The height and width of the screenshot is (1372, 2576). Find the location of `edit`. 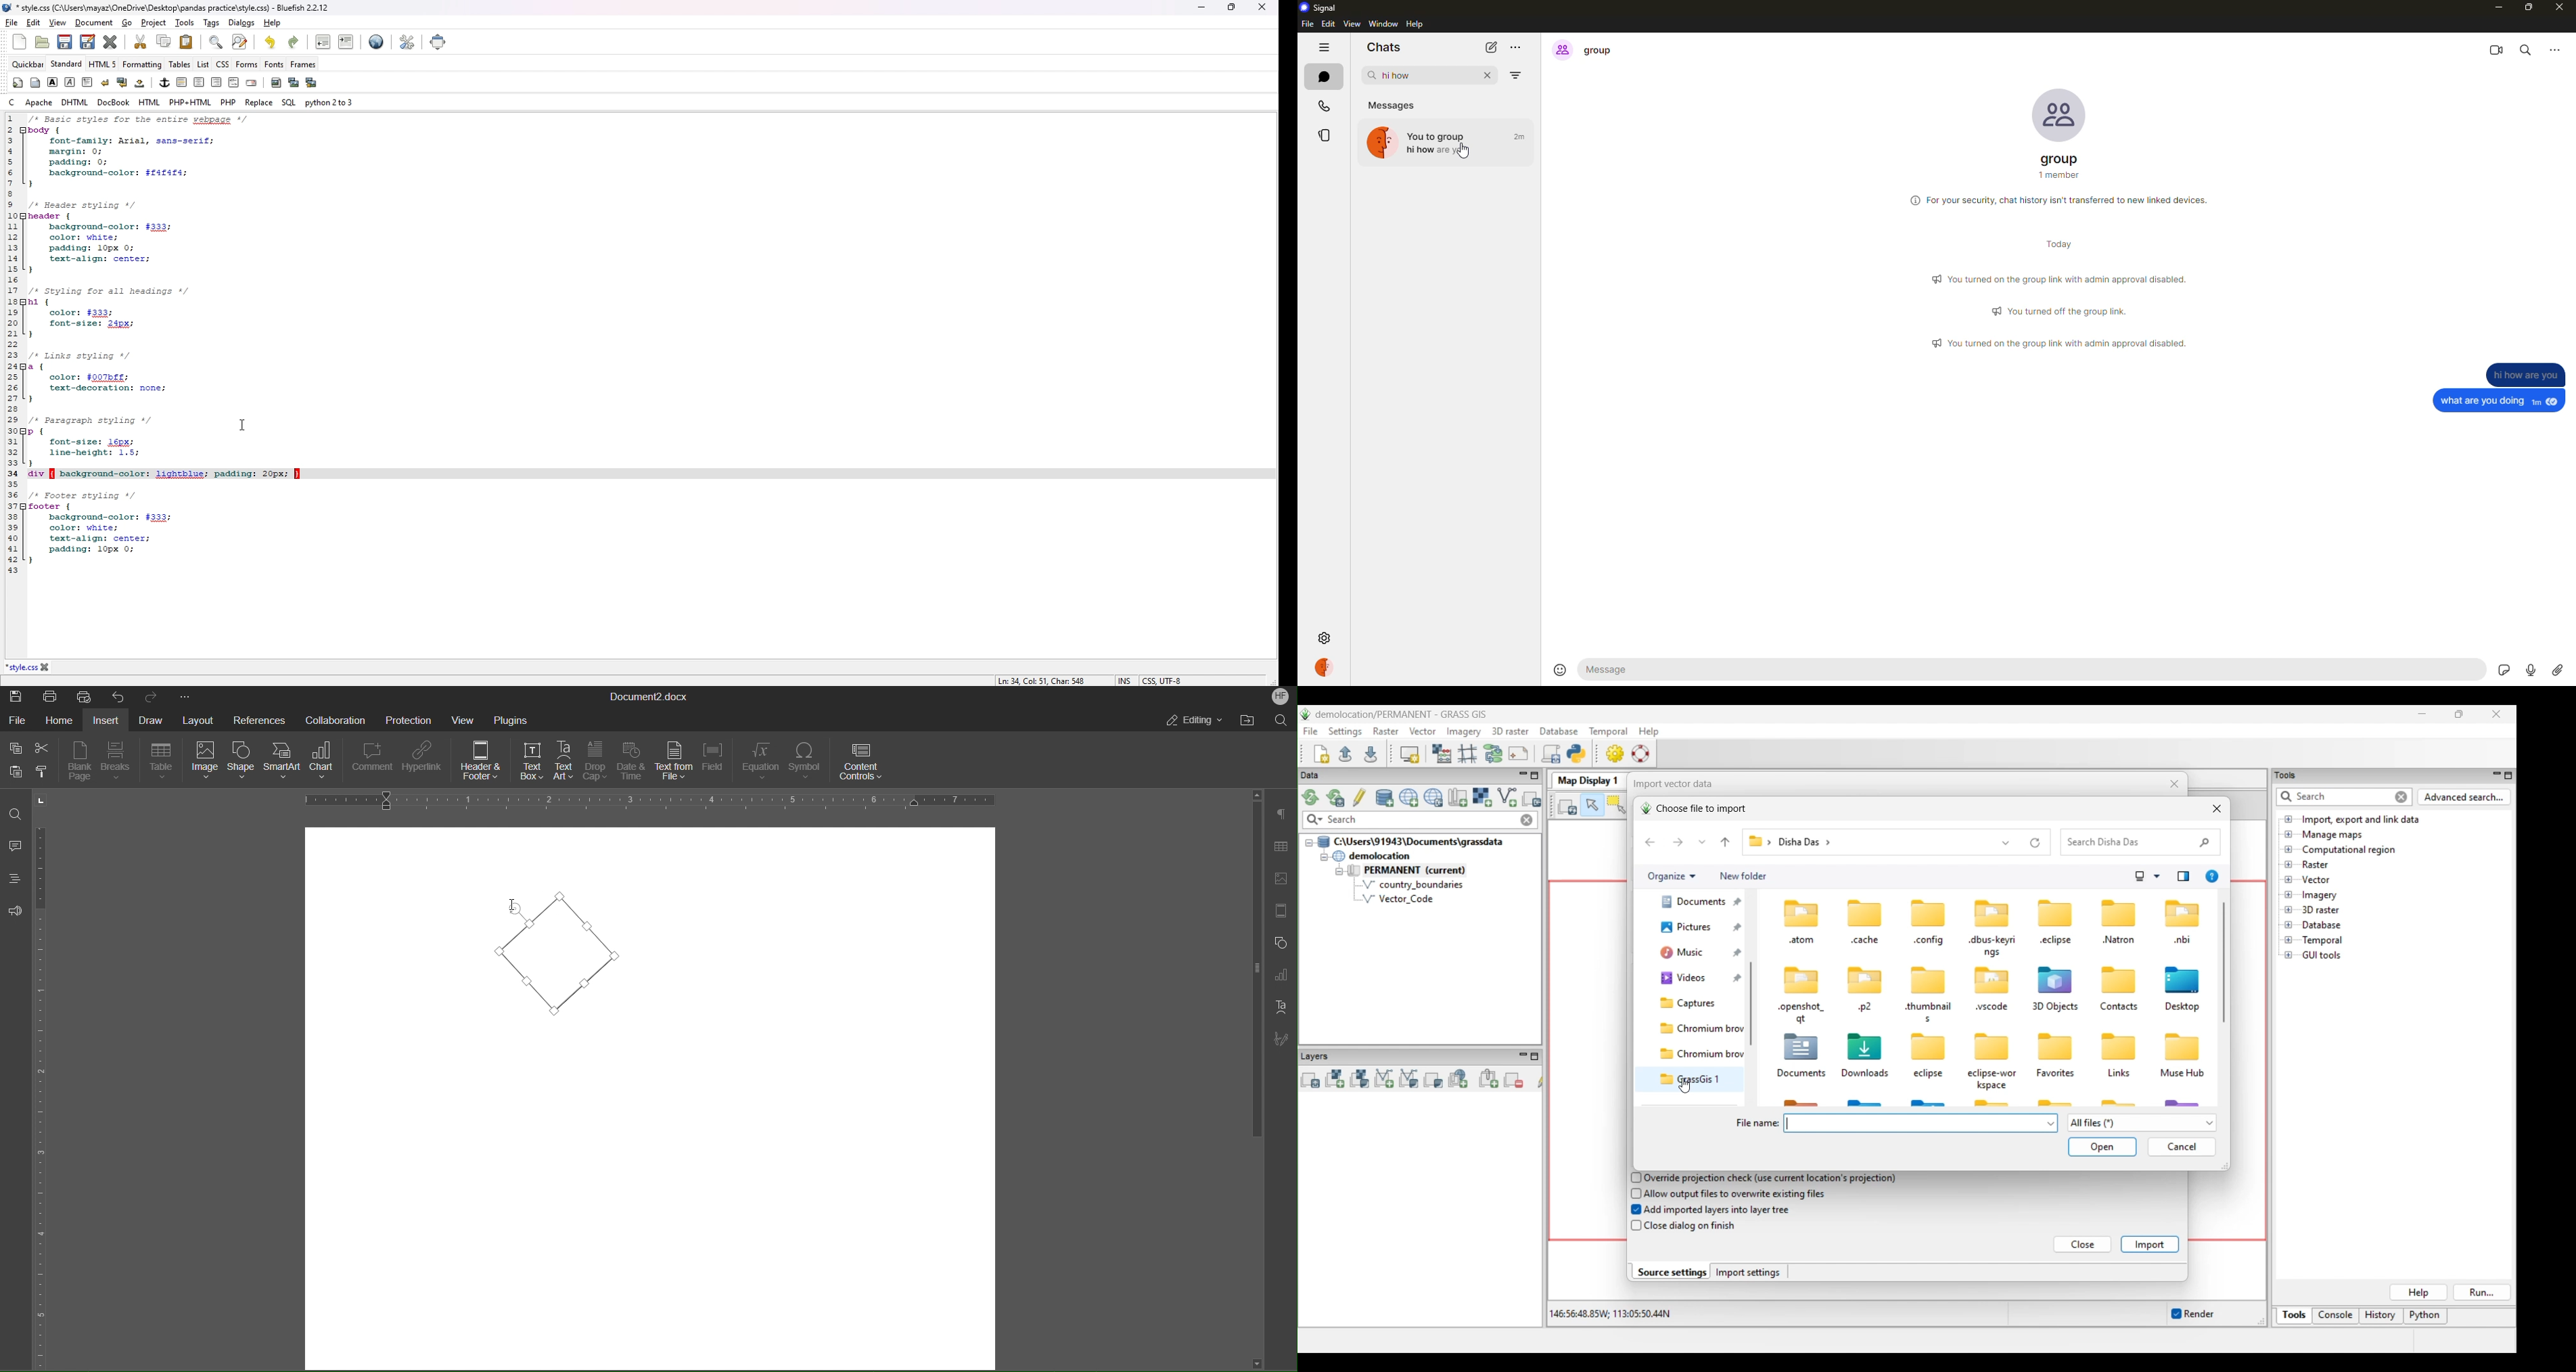

edit is located at coordinates (1328, 24).